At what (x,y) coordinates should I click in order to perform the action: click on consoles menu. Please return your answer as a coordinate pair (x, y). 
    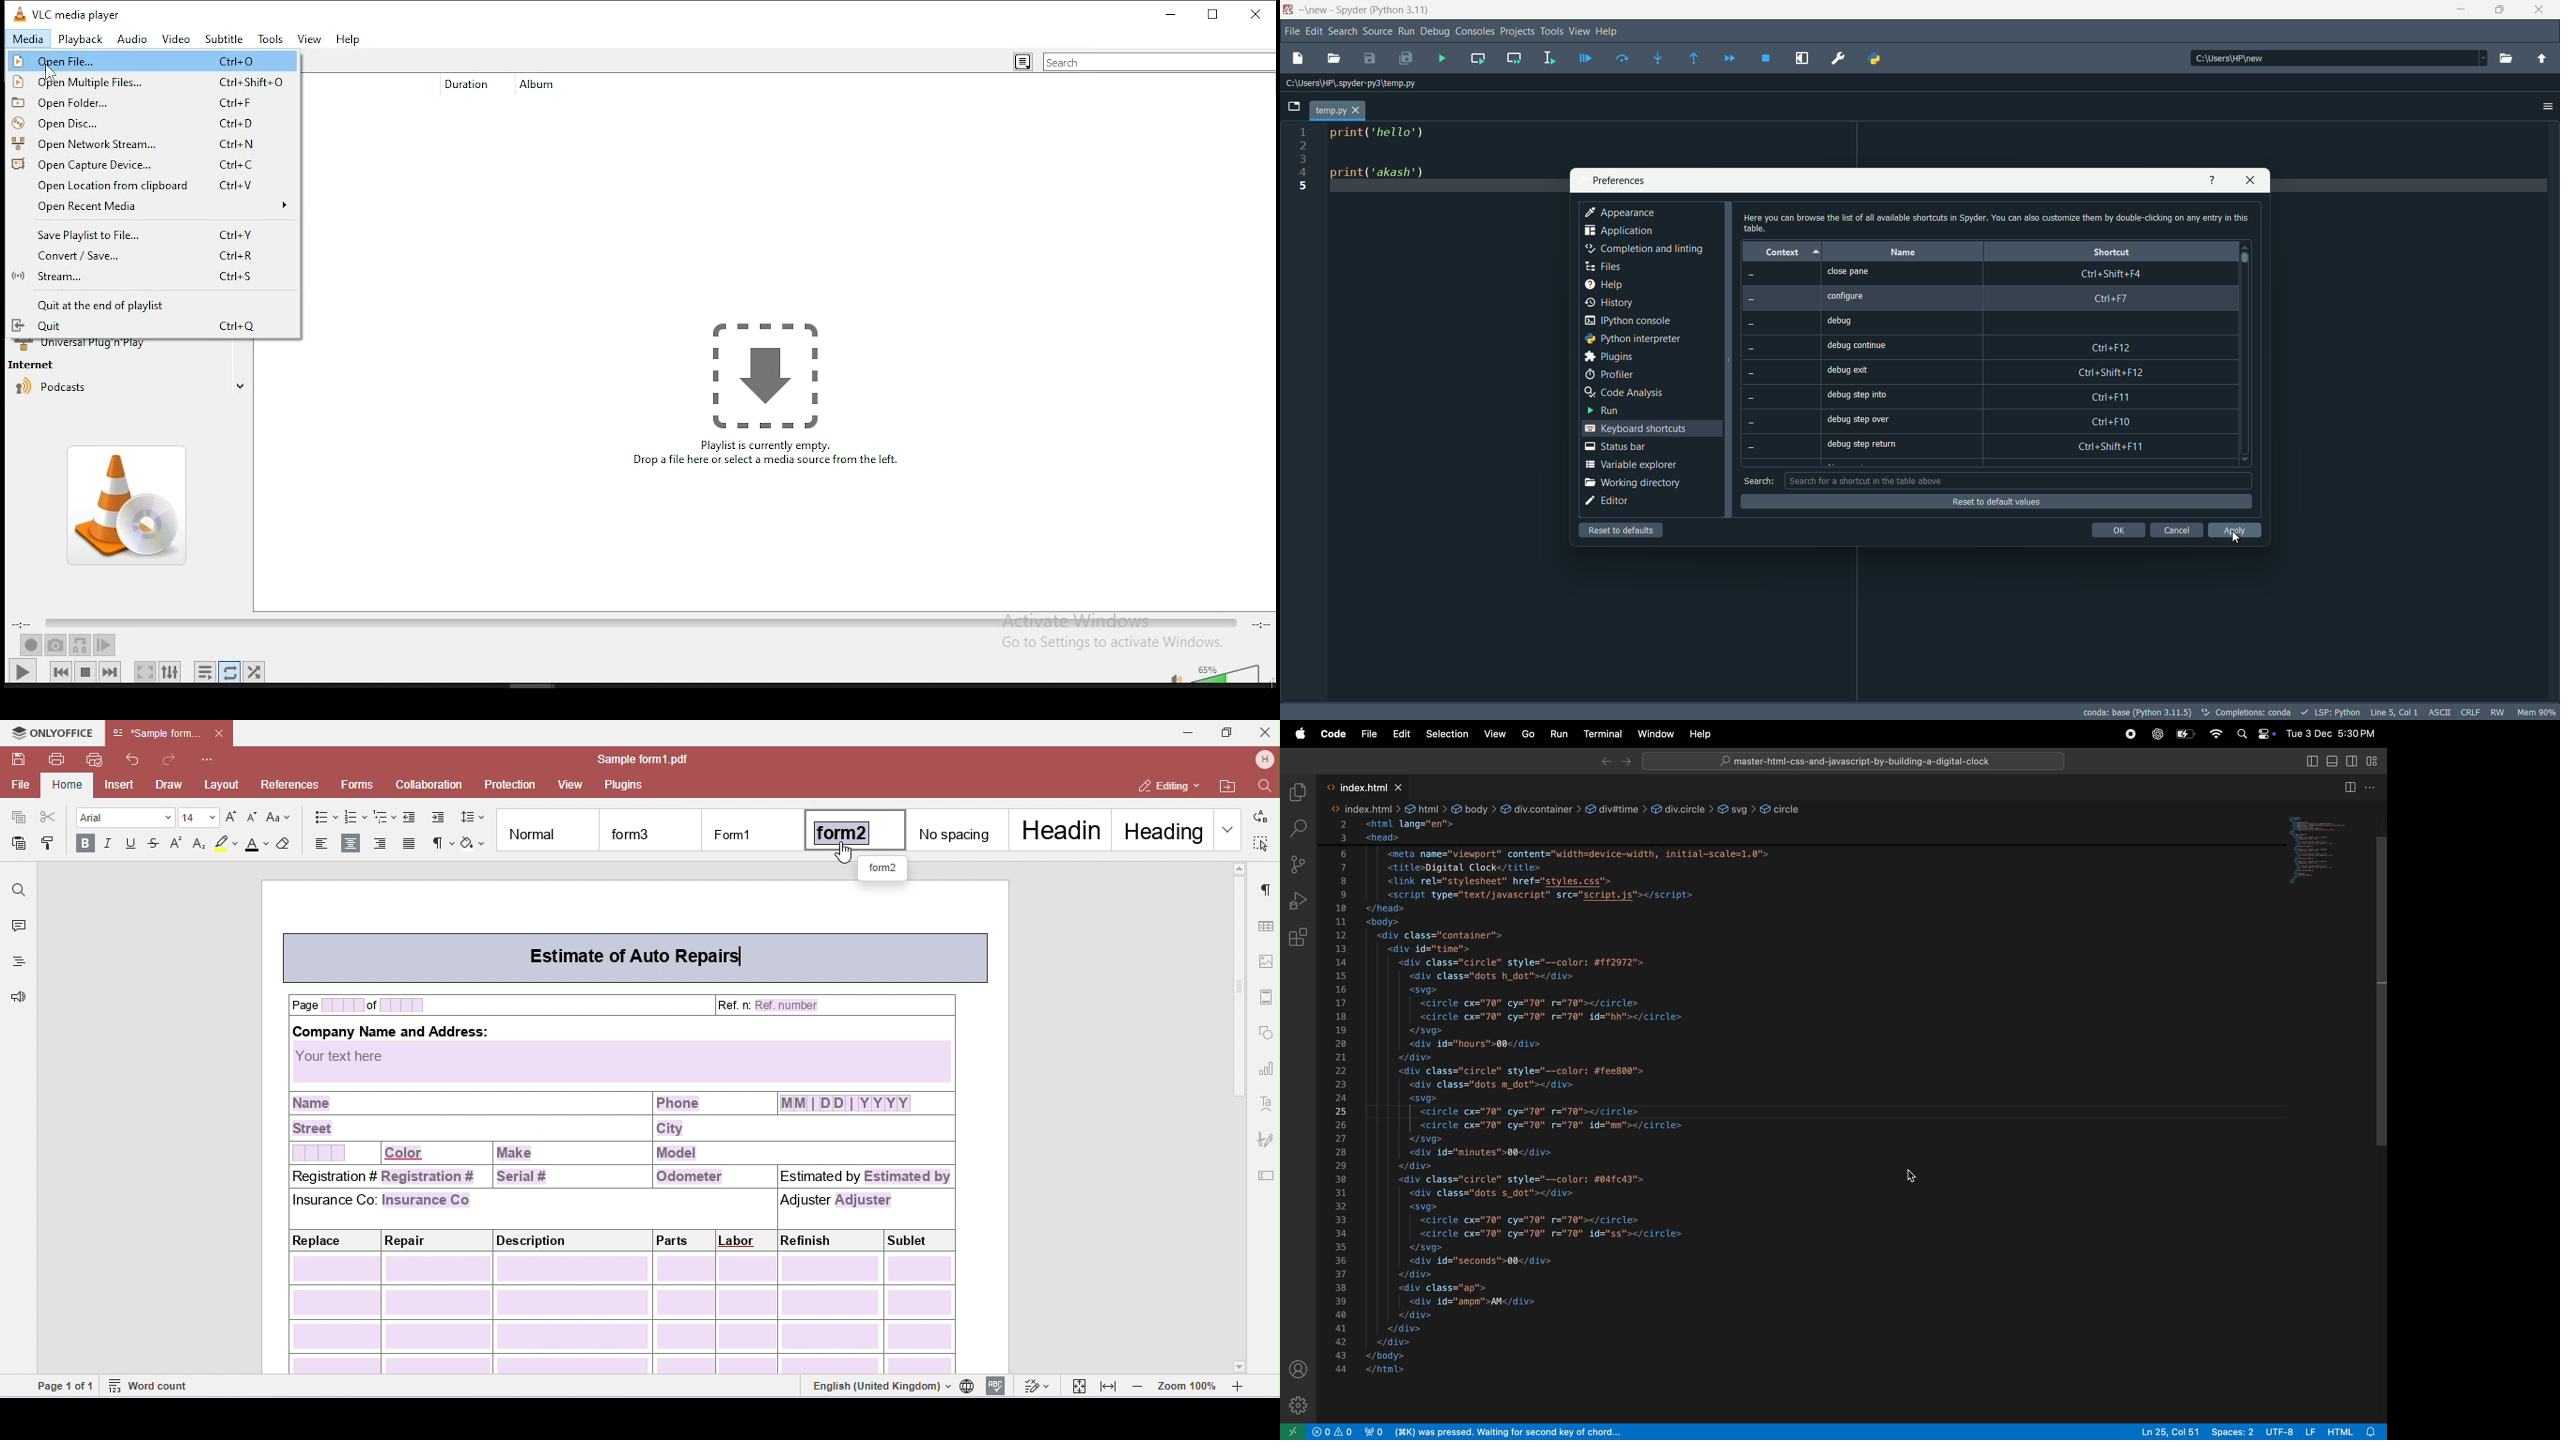
    Looking at the image, I should click on (1475, 31).